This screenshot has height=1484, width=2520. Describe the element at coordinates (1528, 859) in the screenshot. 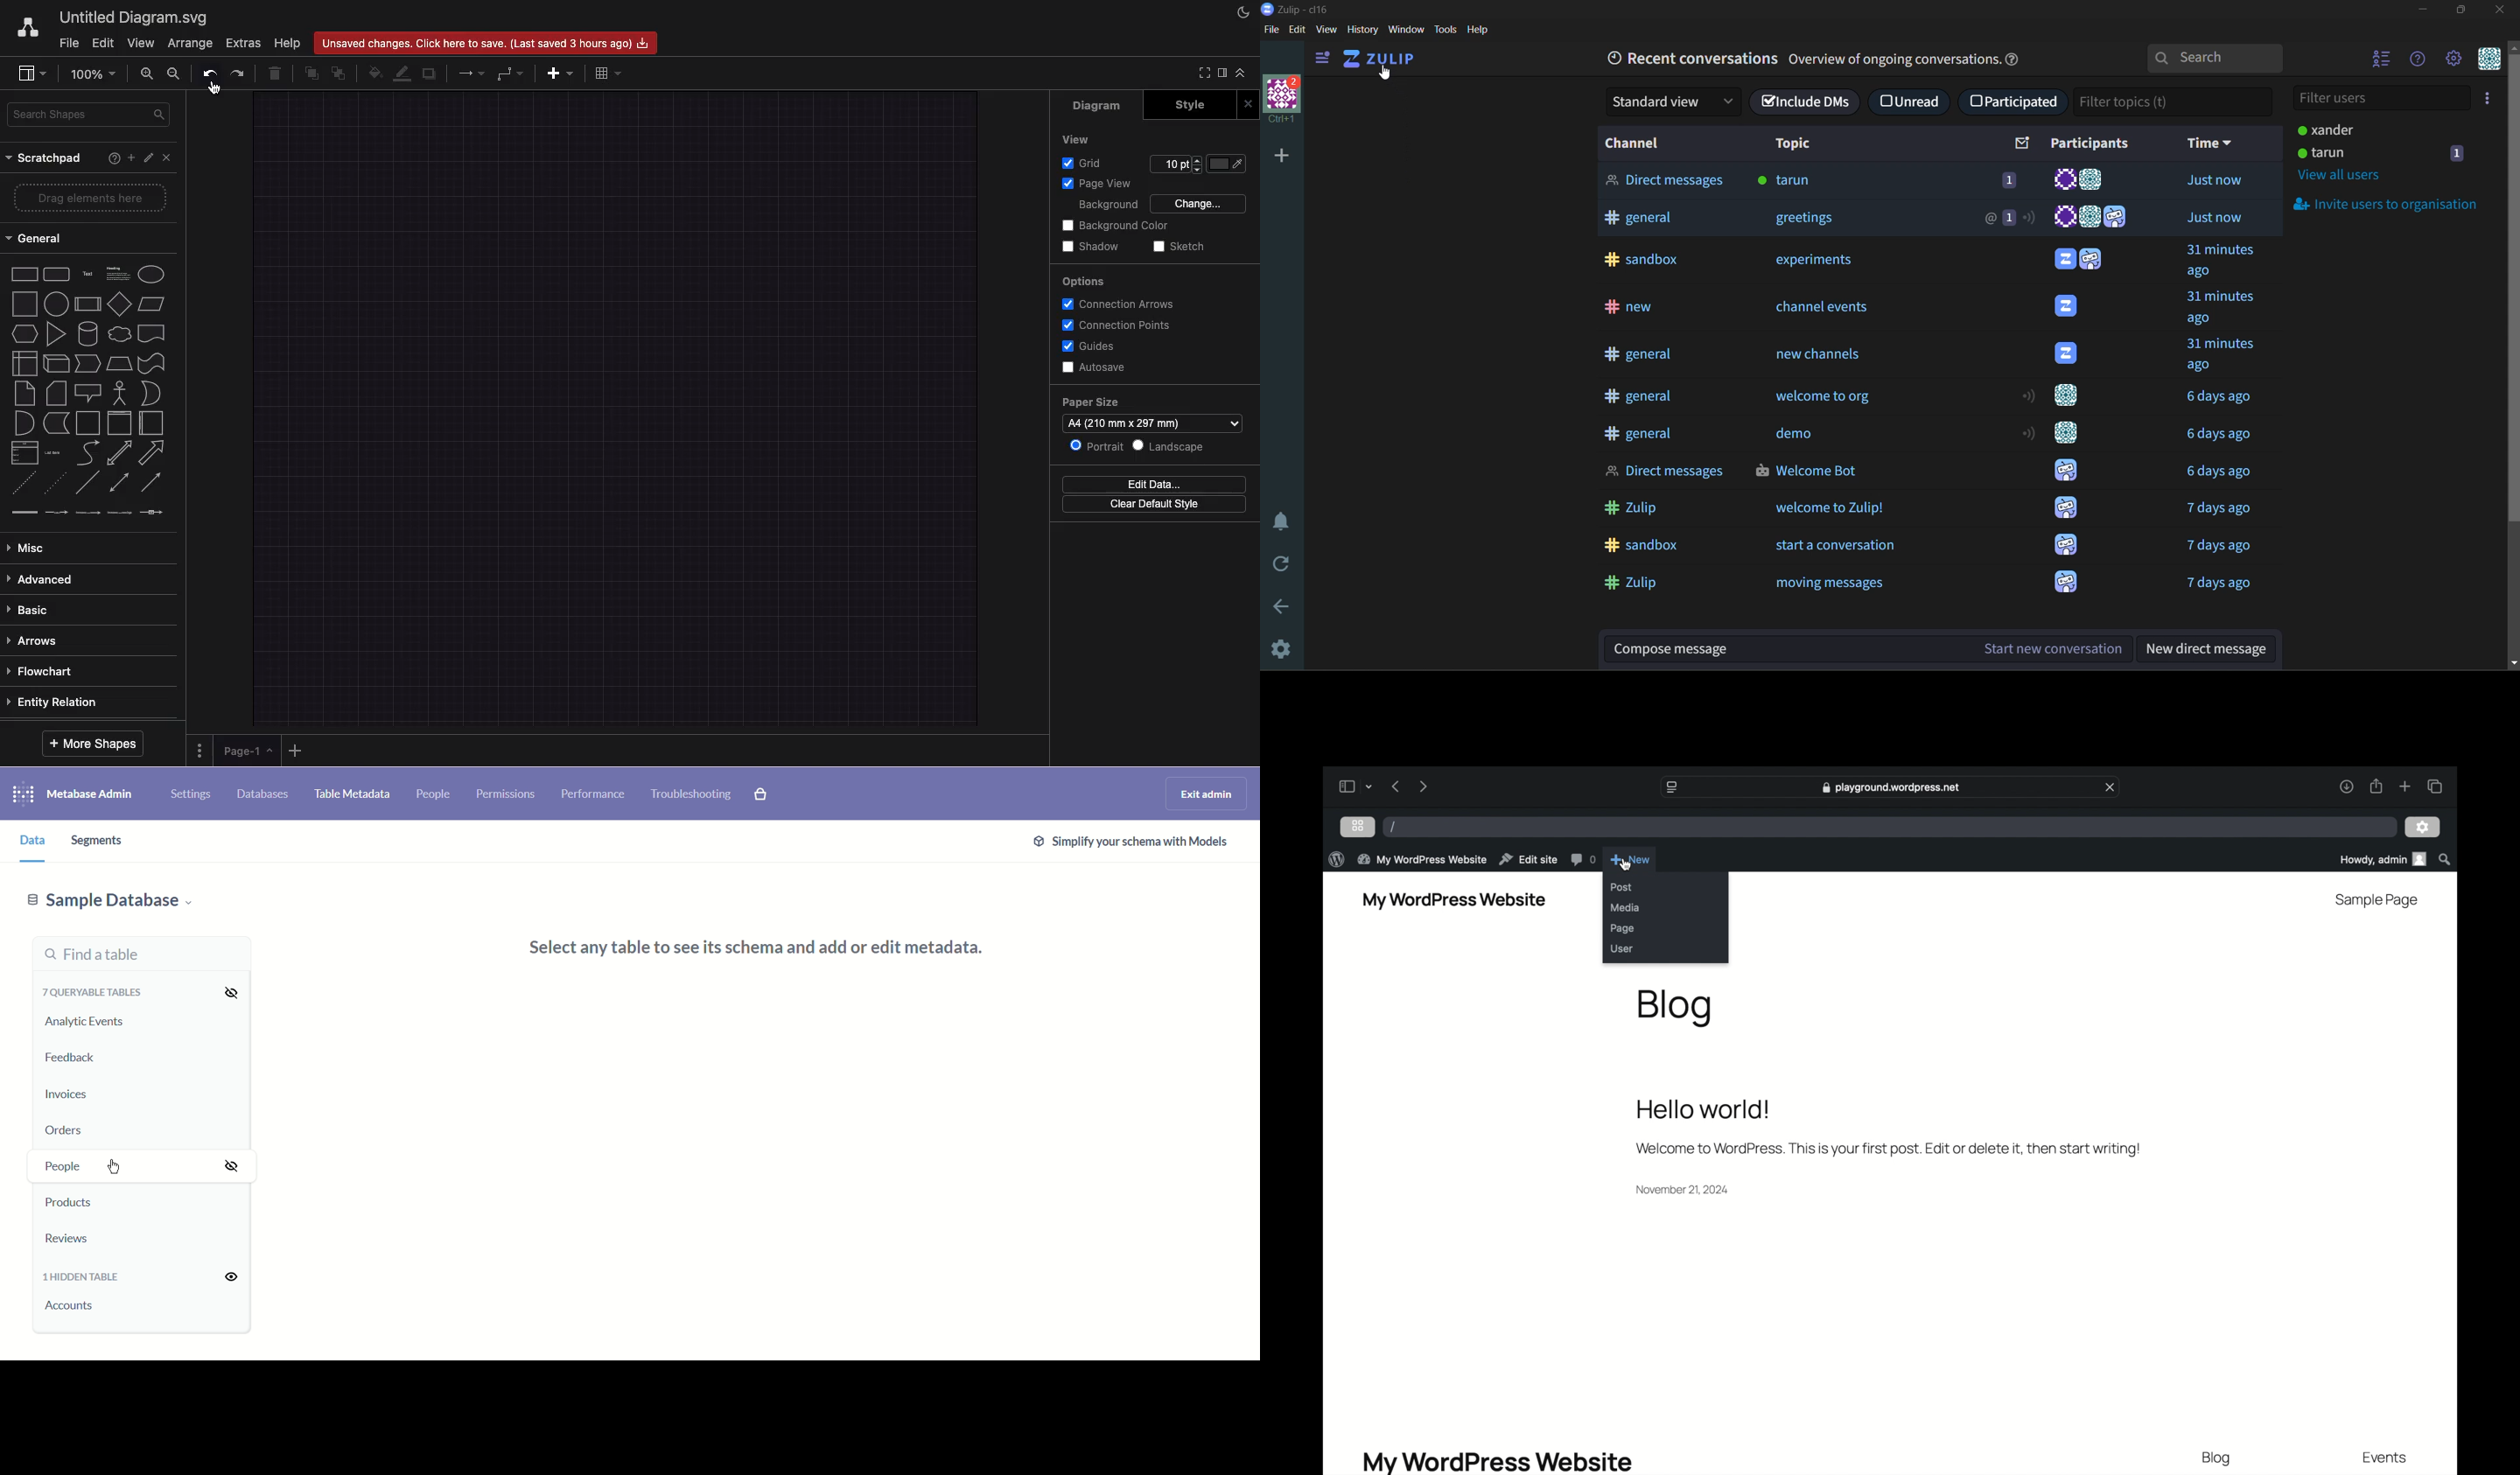

I see `edit site` at that location.